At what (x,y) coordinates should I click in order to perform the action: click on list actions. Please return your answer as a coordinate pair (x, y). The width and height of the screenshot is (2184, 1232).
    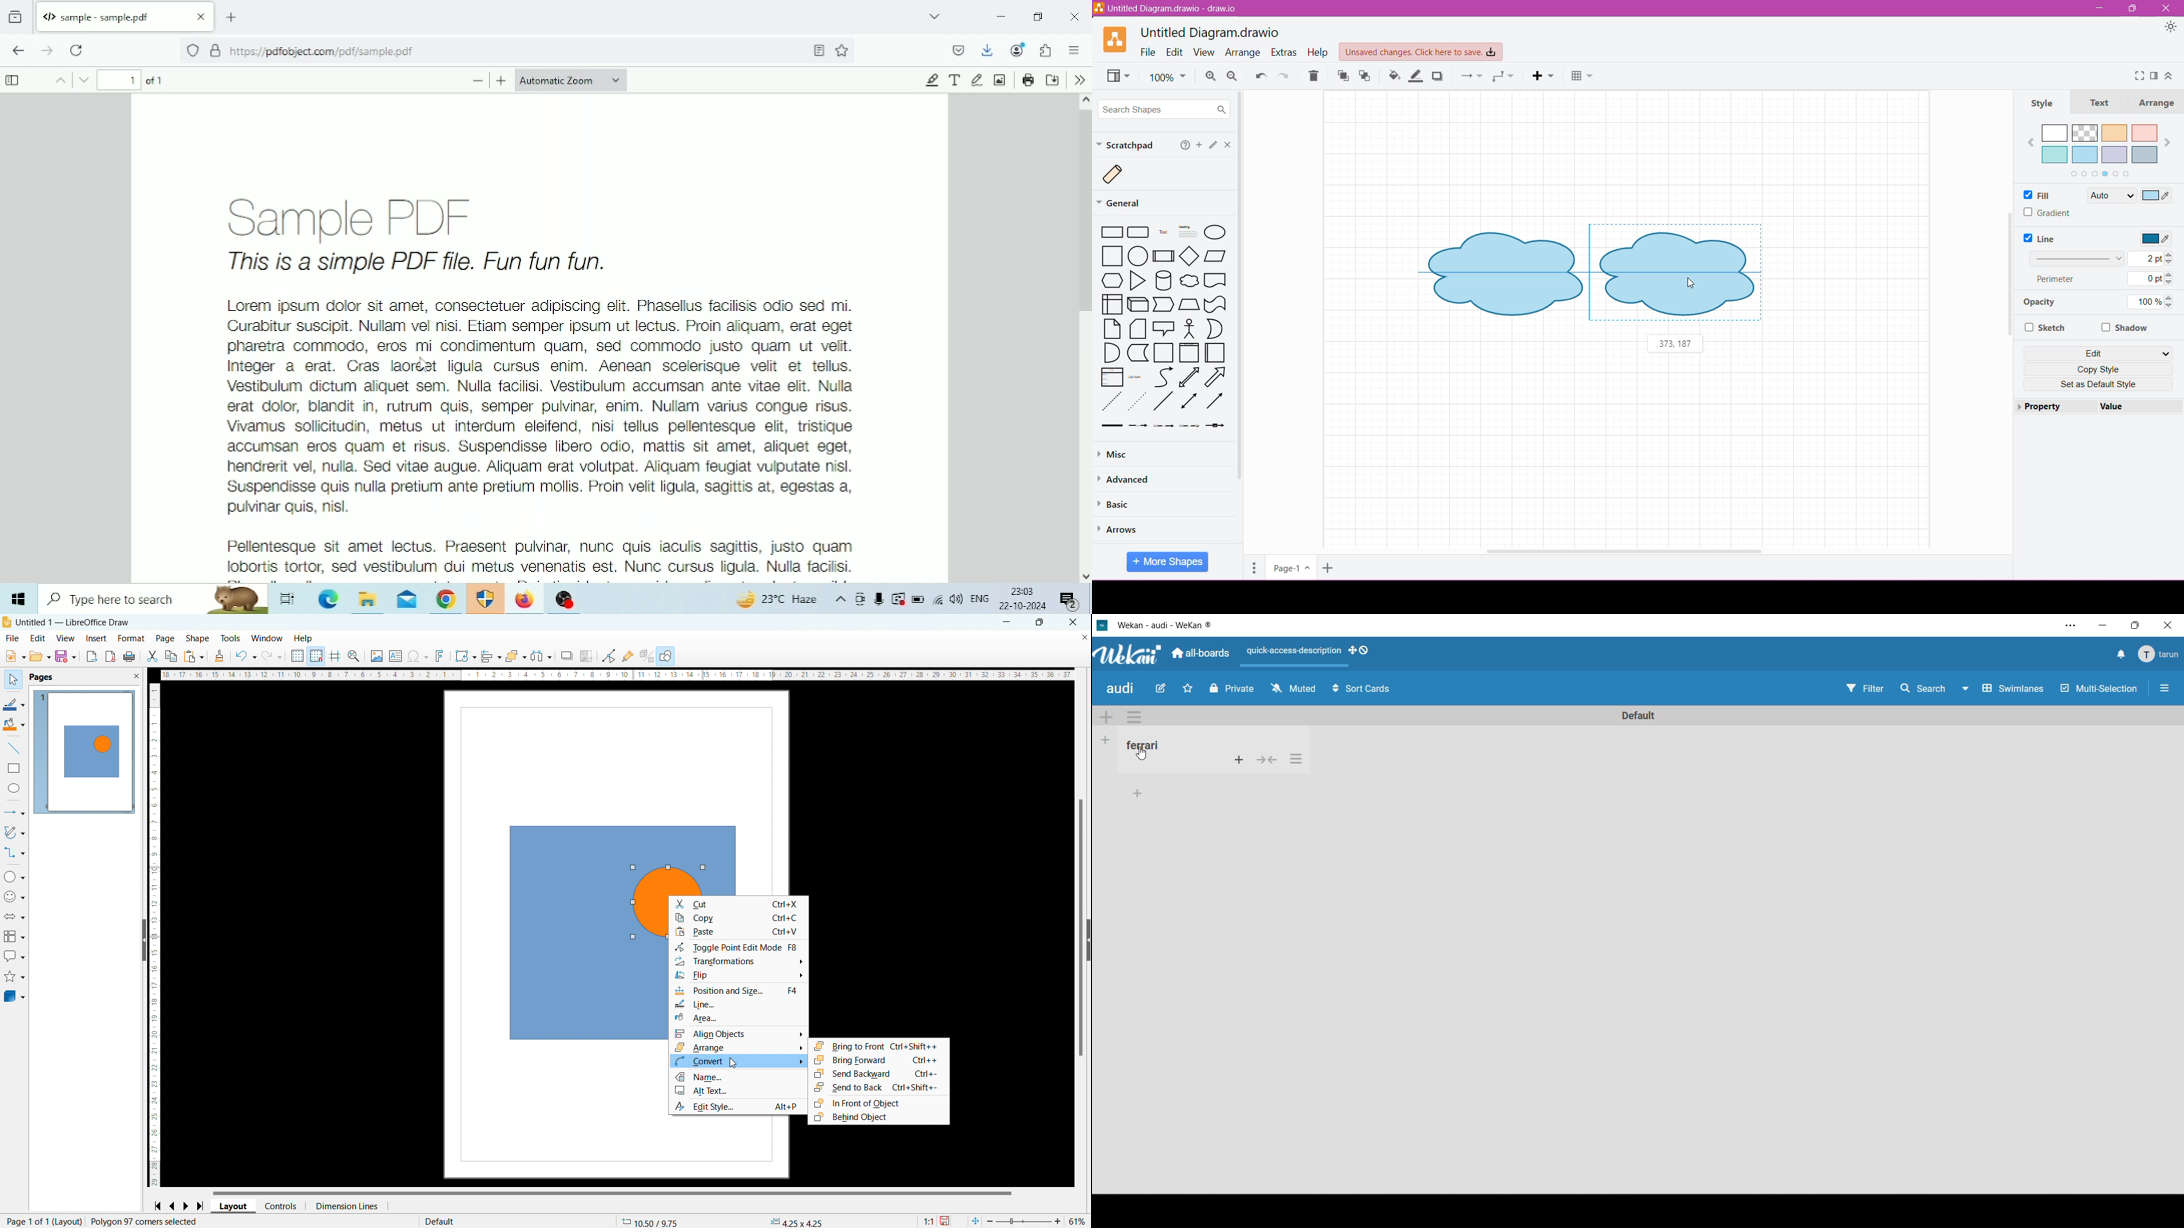
    Looking at the image, I should click on (1299, 761).